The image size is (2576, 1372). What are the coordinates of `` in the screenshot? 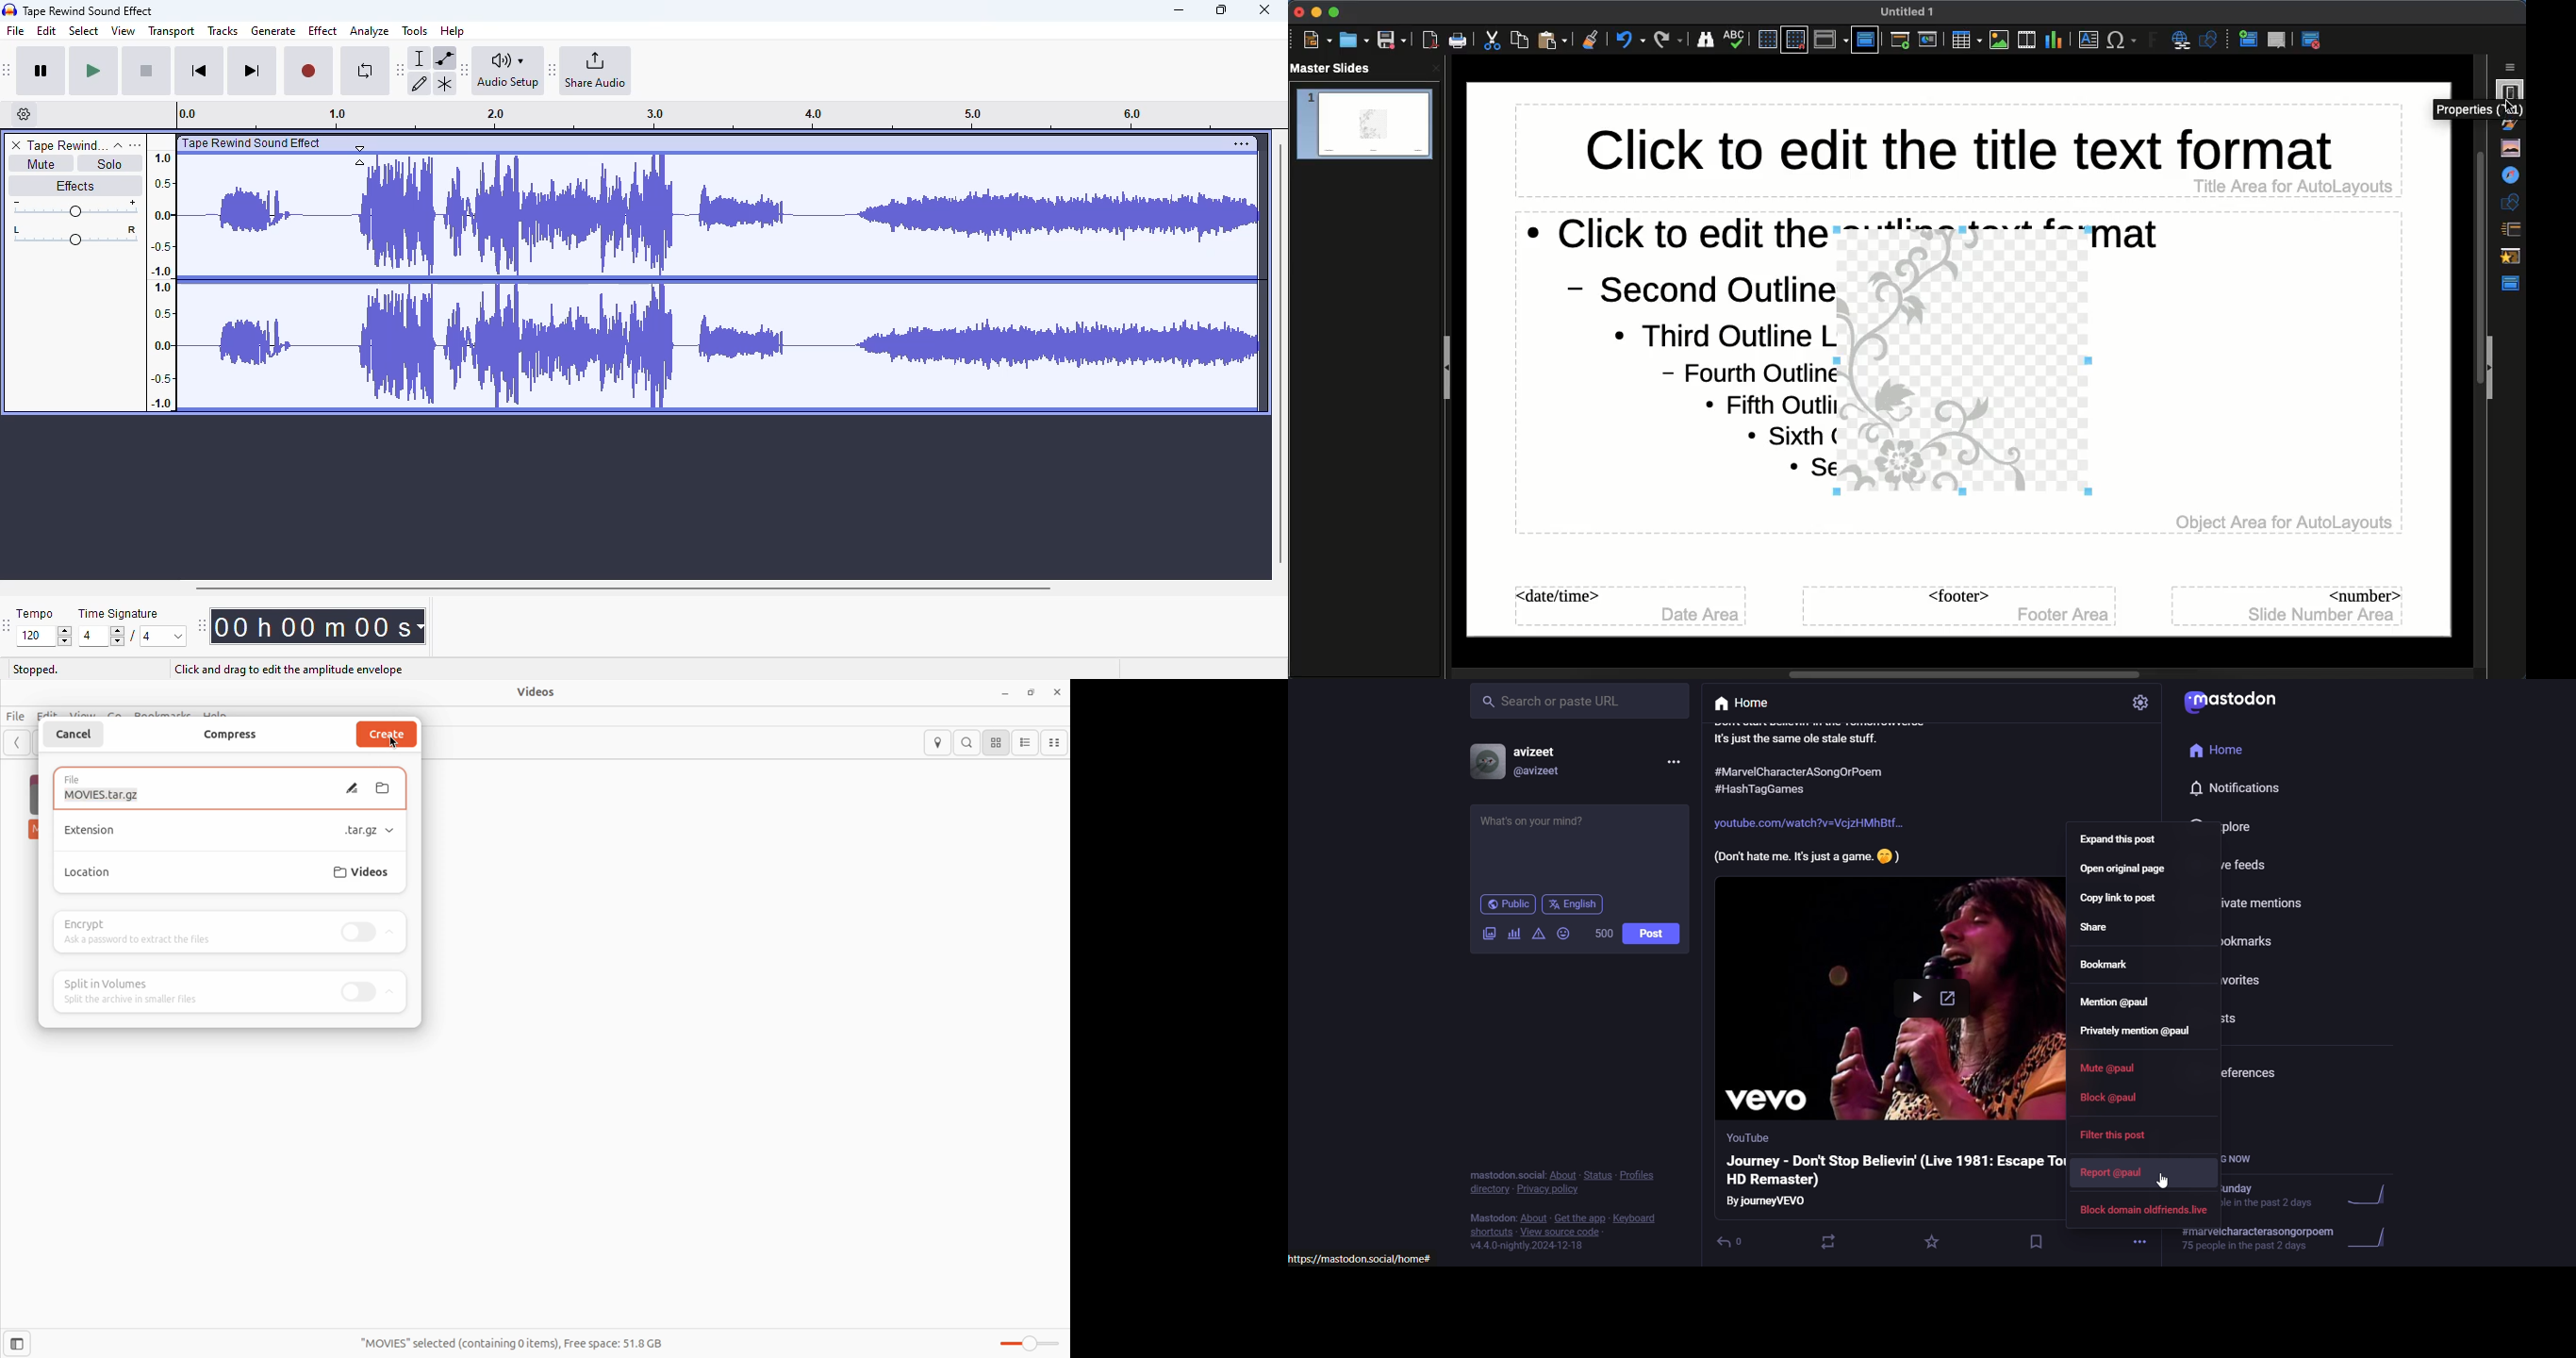 It's located at (1783, 789).